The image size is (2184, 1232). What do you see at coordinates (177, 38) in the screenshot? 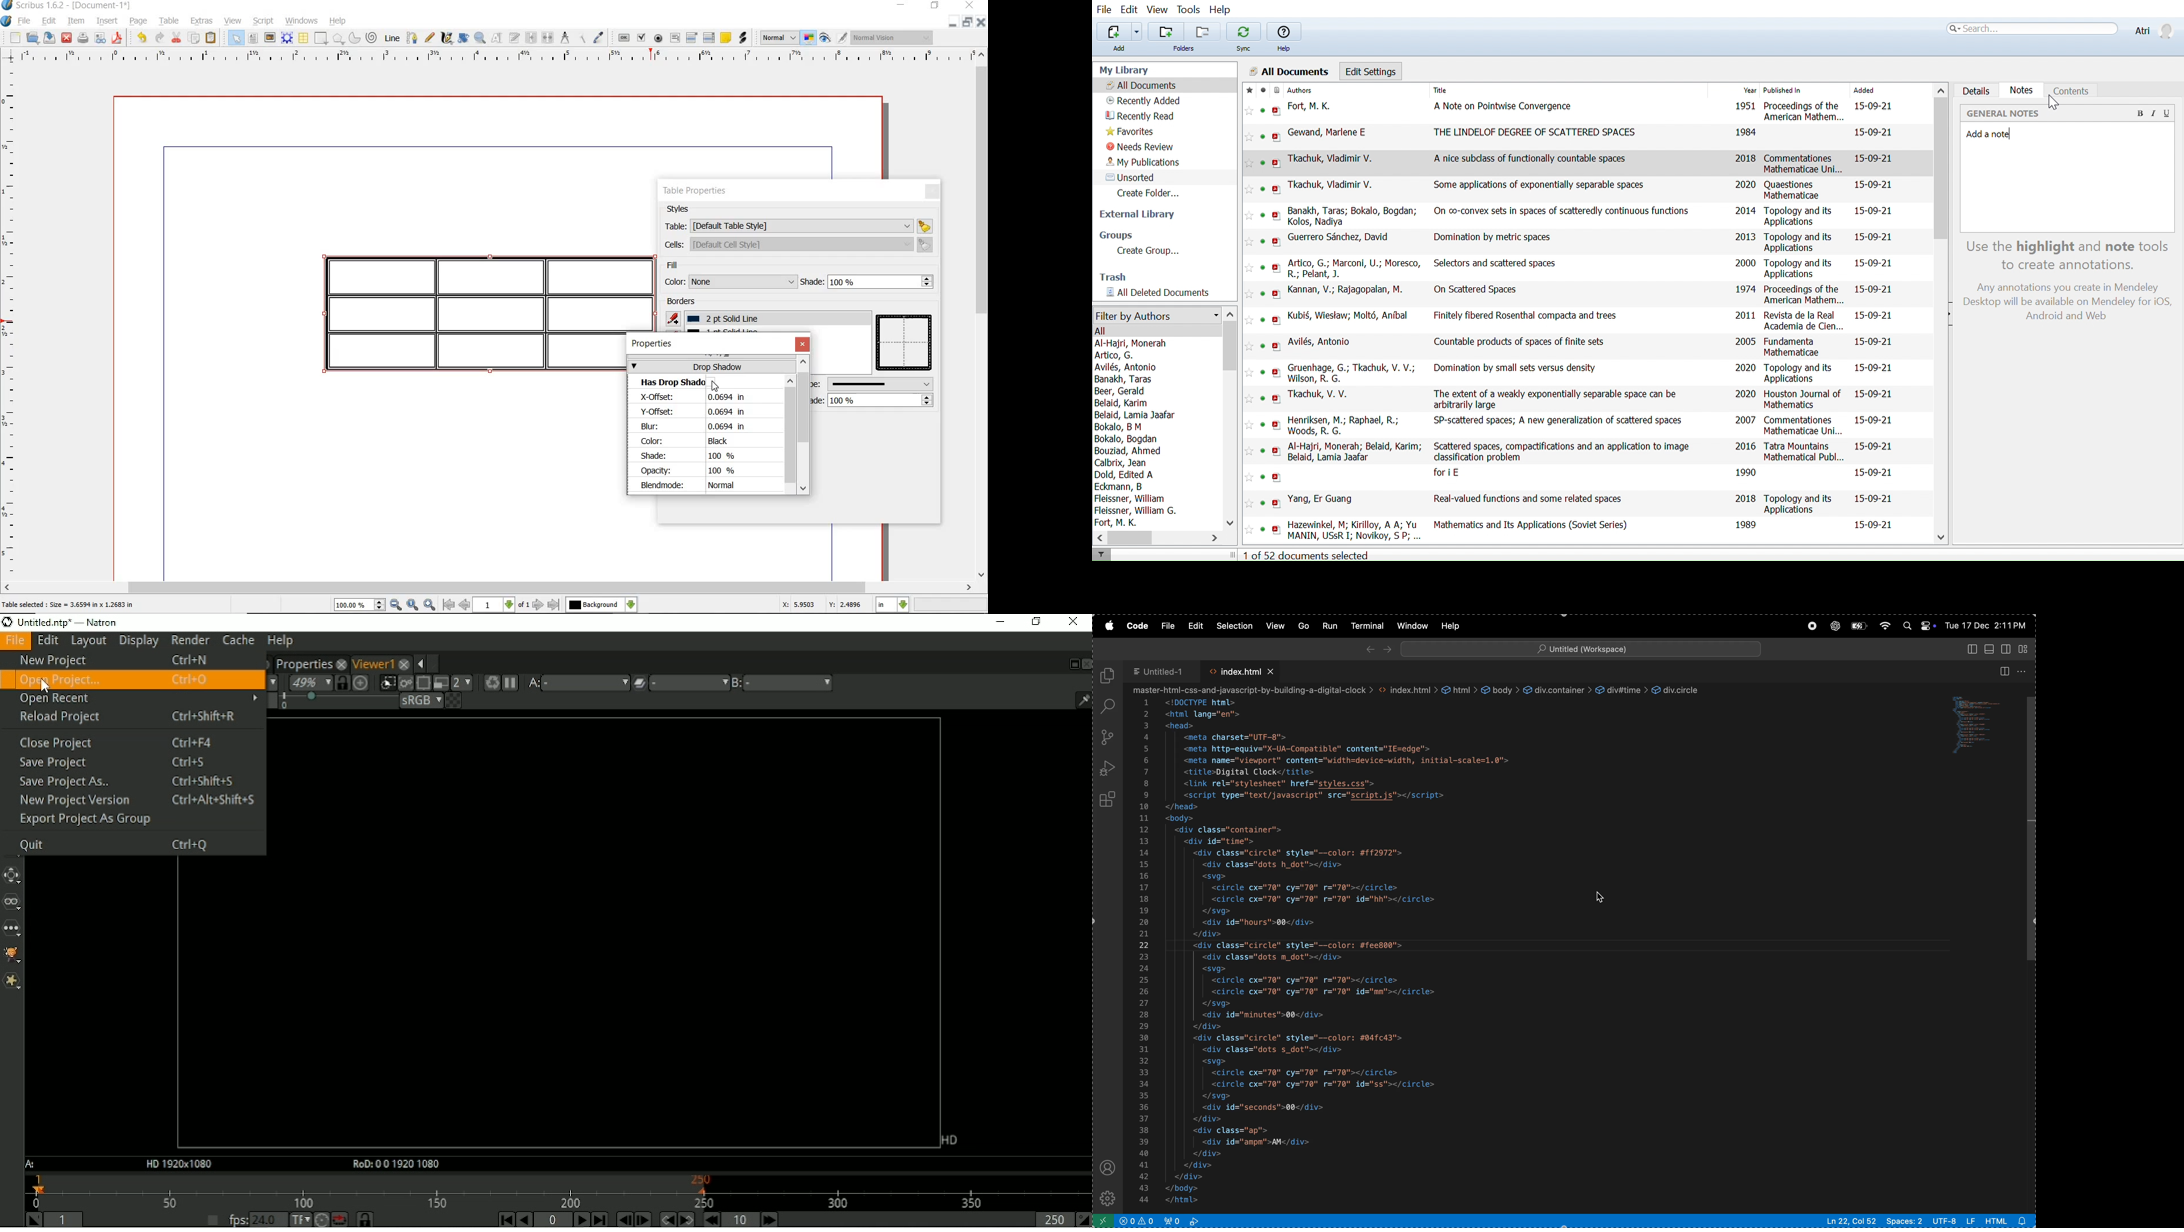
I see `cut` at bounding box center [177, 38].